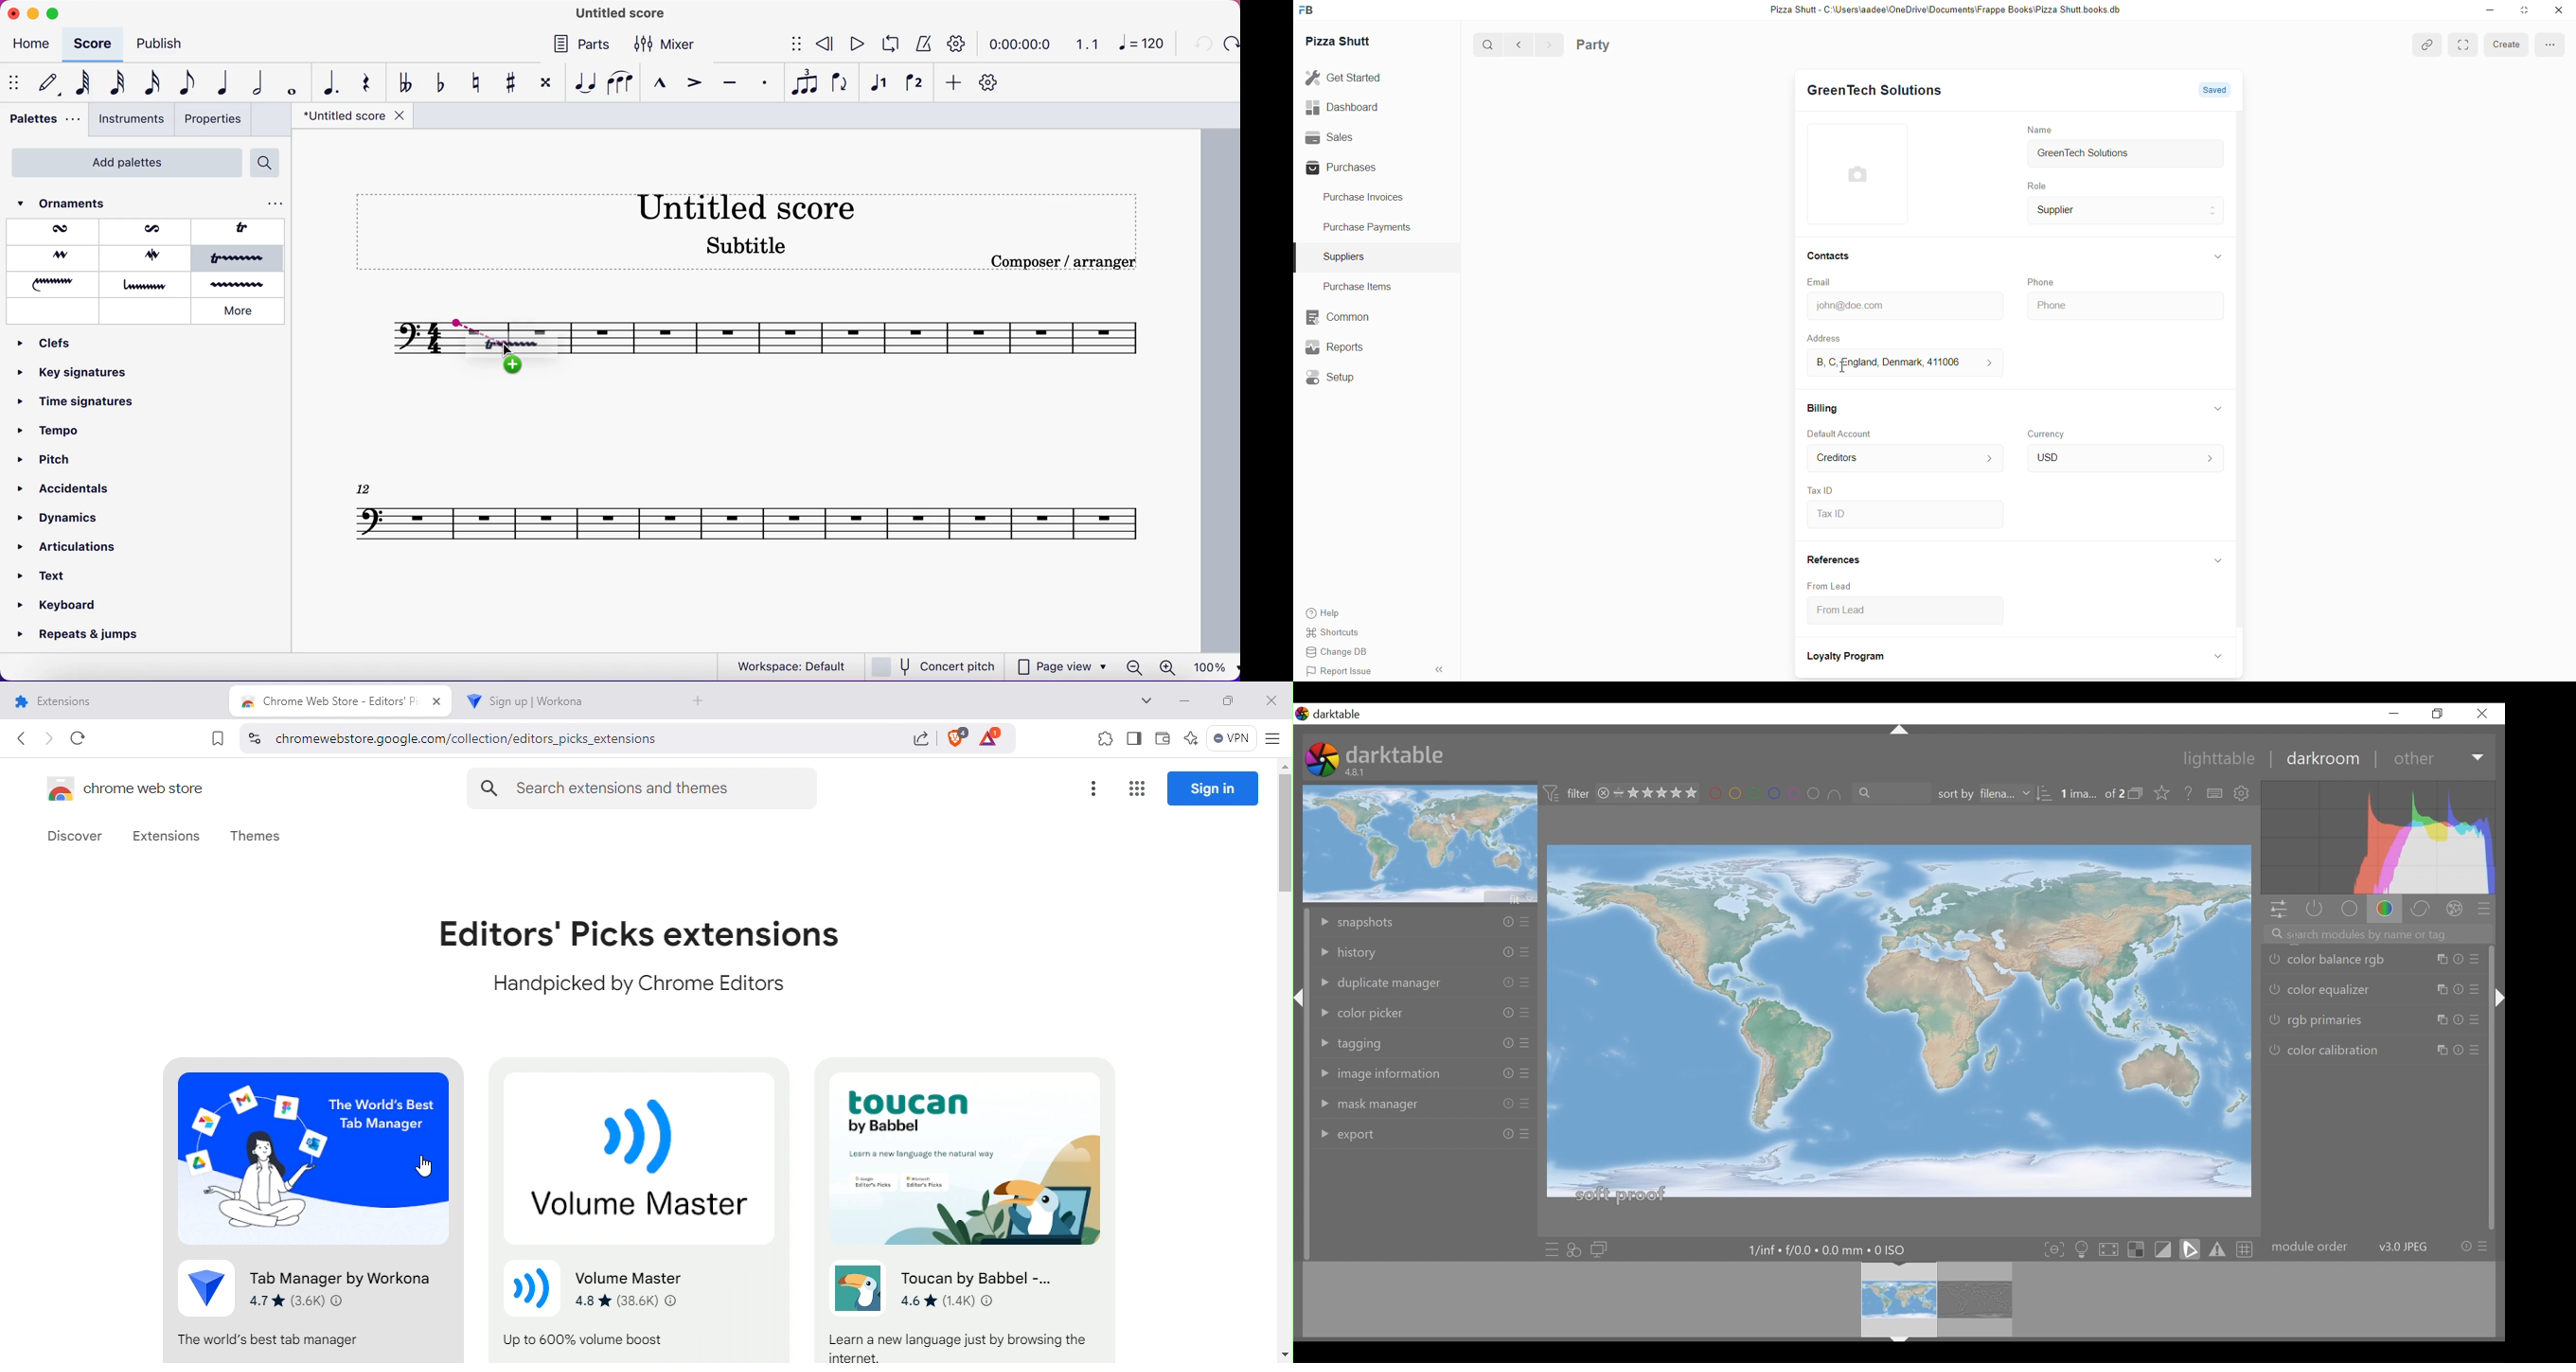 The height and width of the screenshot is (1372, 2576). I want to click on page view, so click(1064, 666).